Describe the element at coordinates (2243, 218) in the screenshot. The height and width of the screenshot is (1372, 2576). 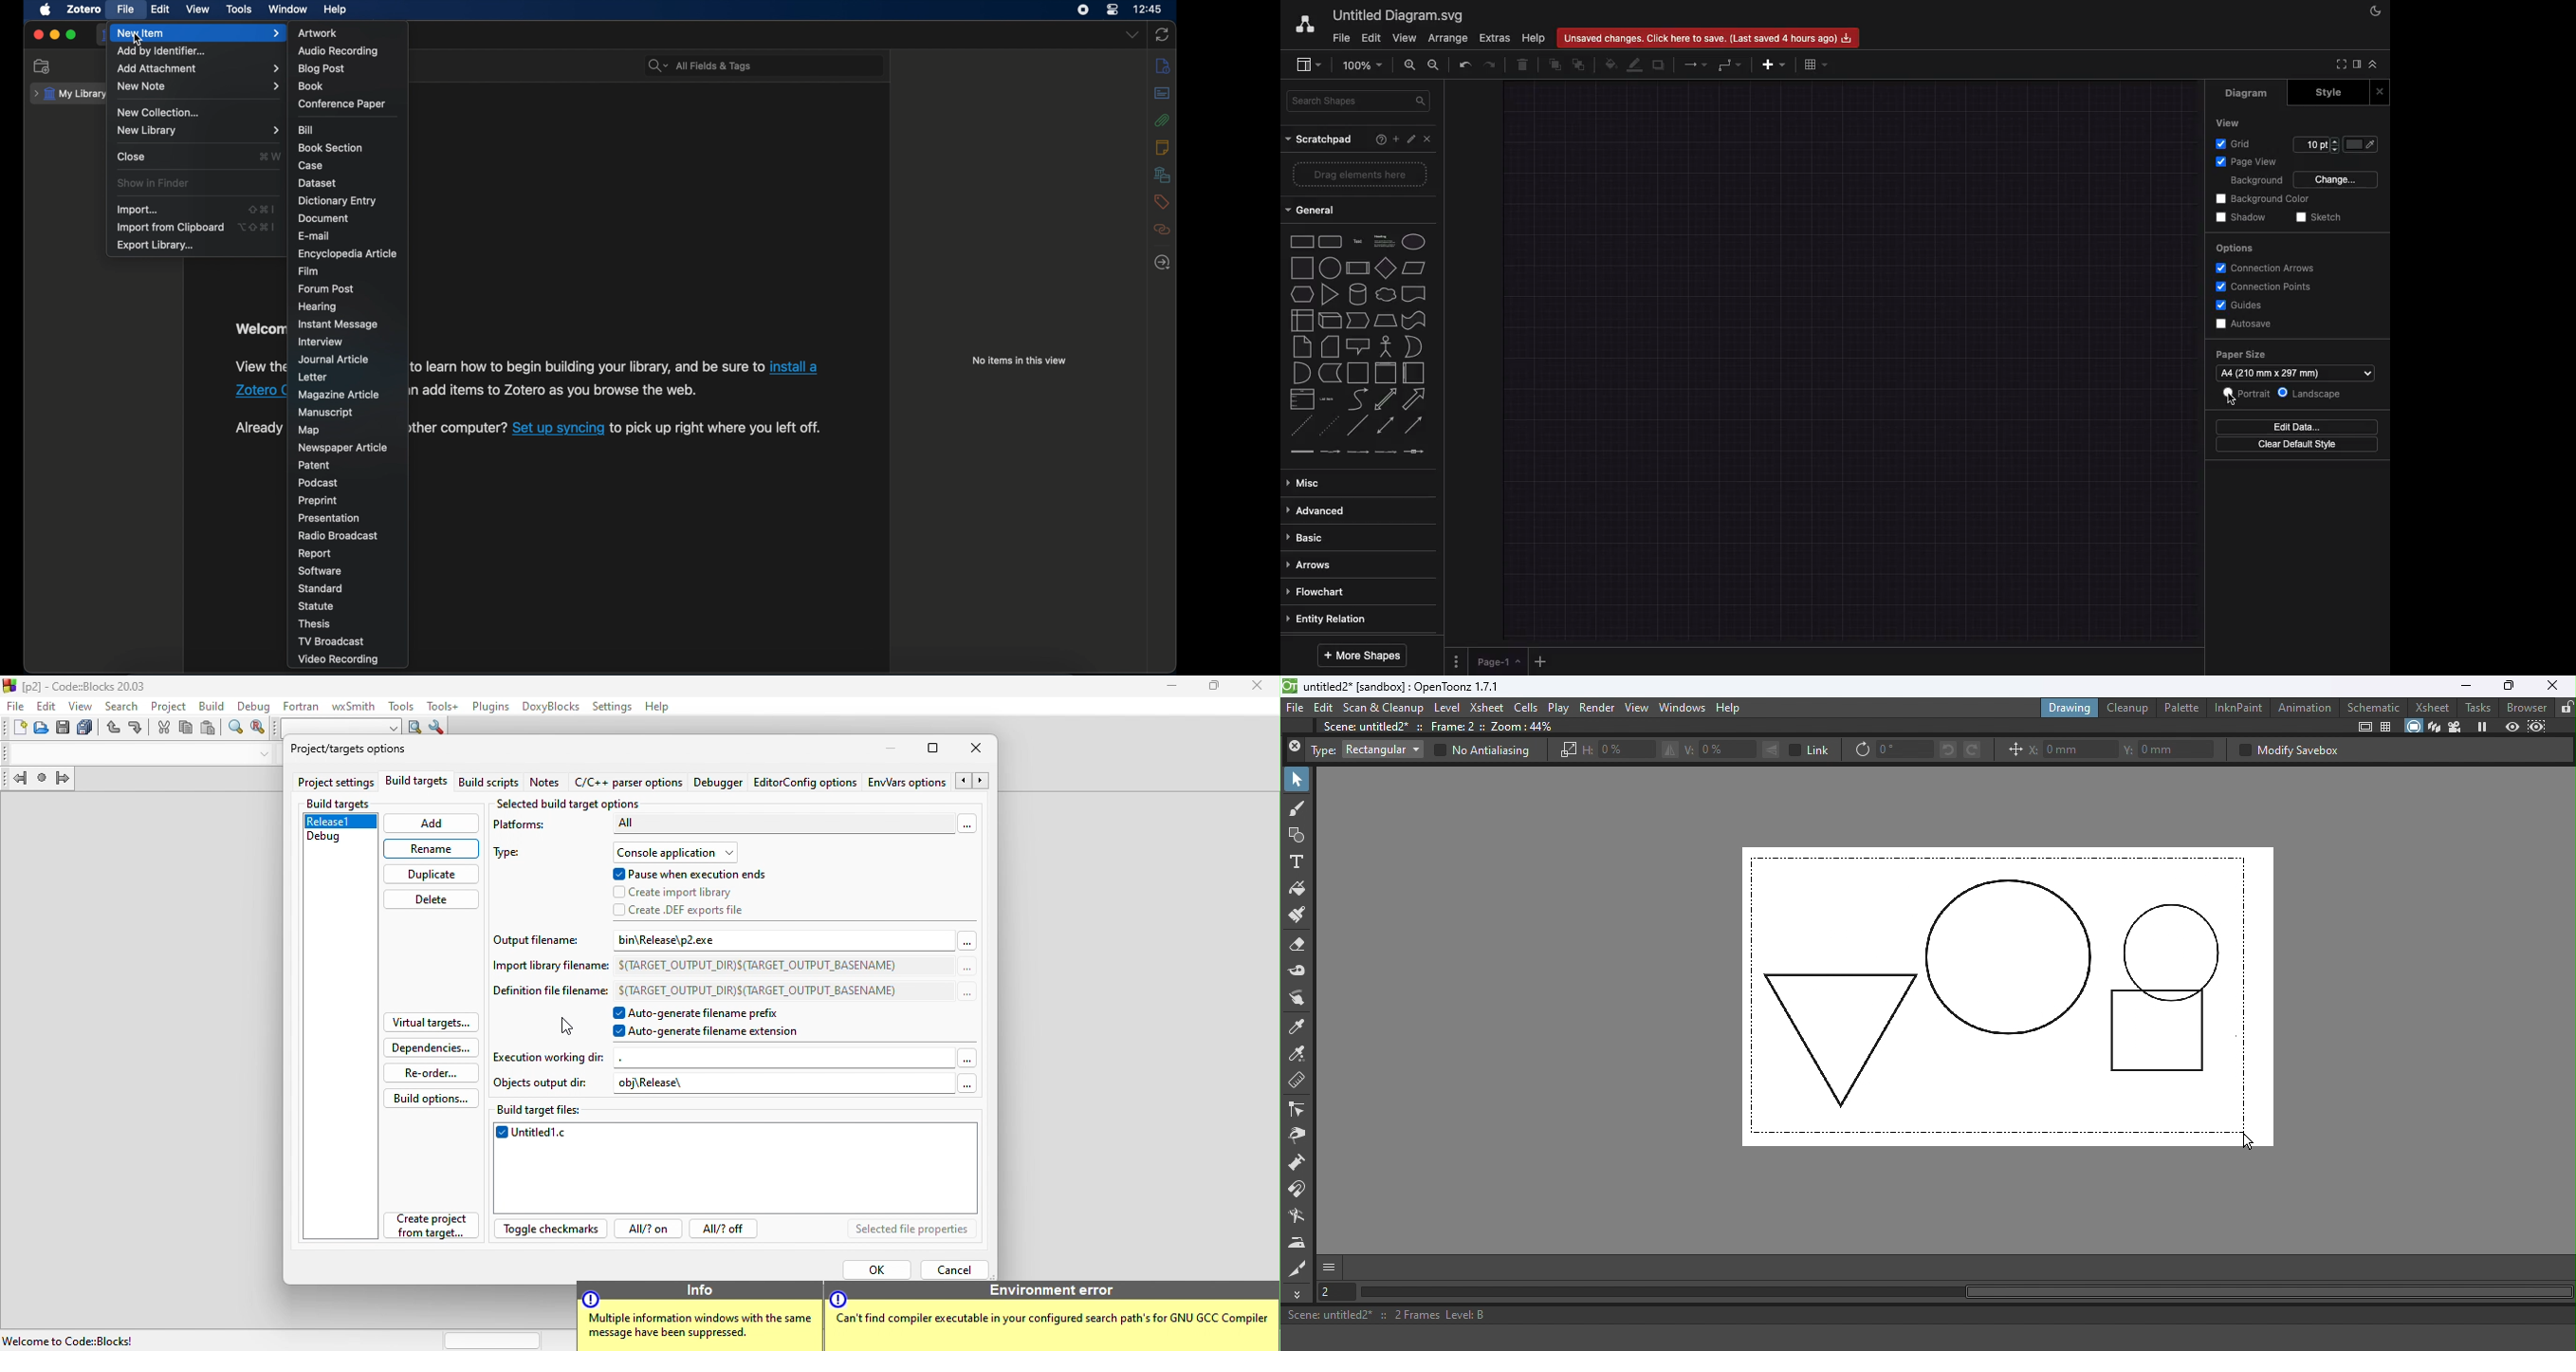
I see `Shadow` at that location.